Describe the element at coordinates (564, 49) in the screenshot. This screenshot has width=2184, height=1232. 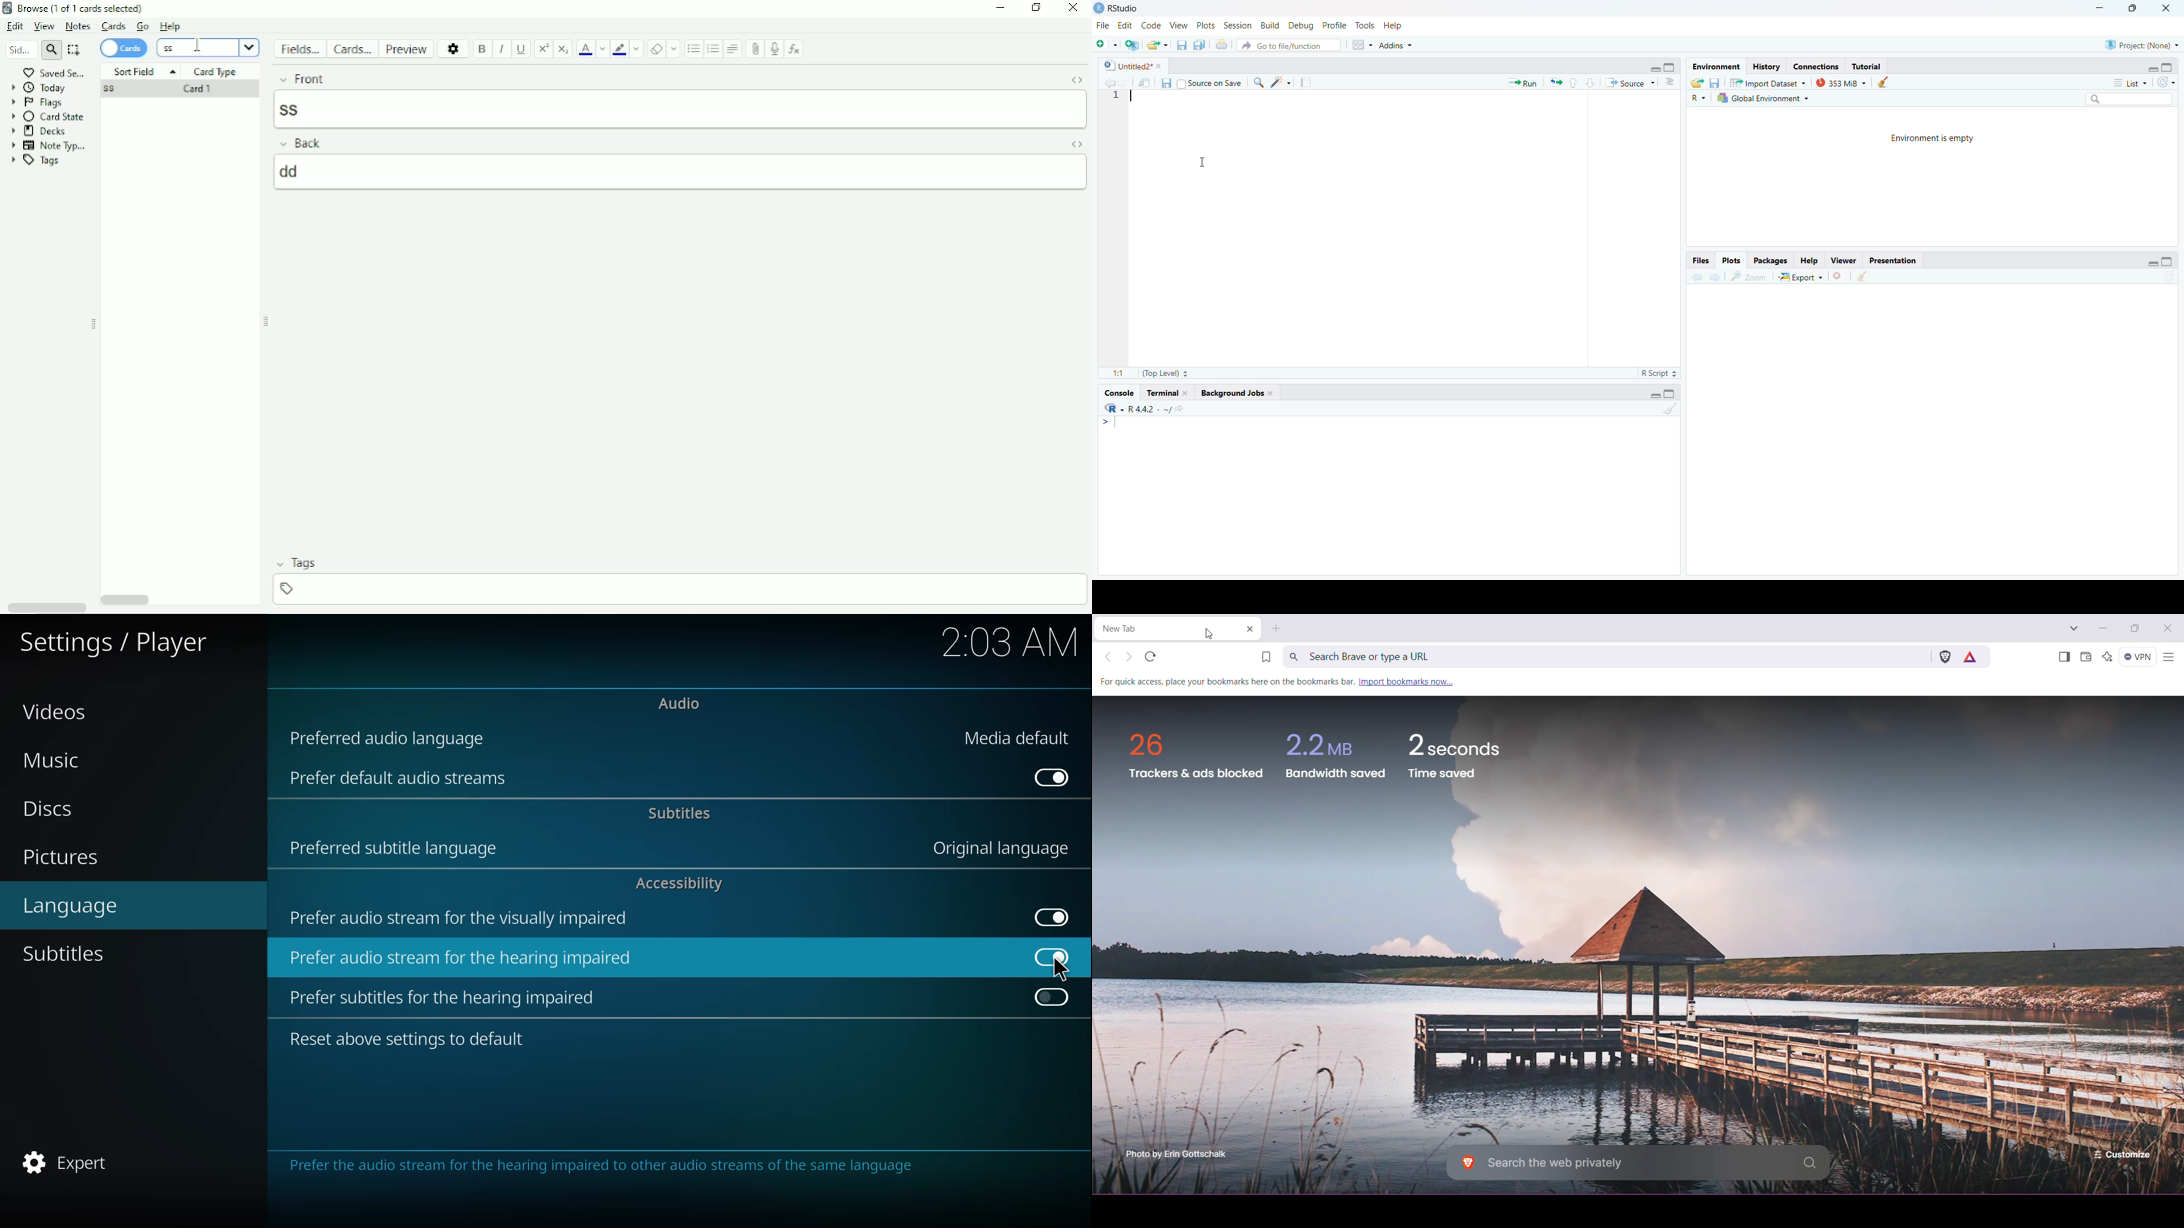
I see `Subscript` at that location.